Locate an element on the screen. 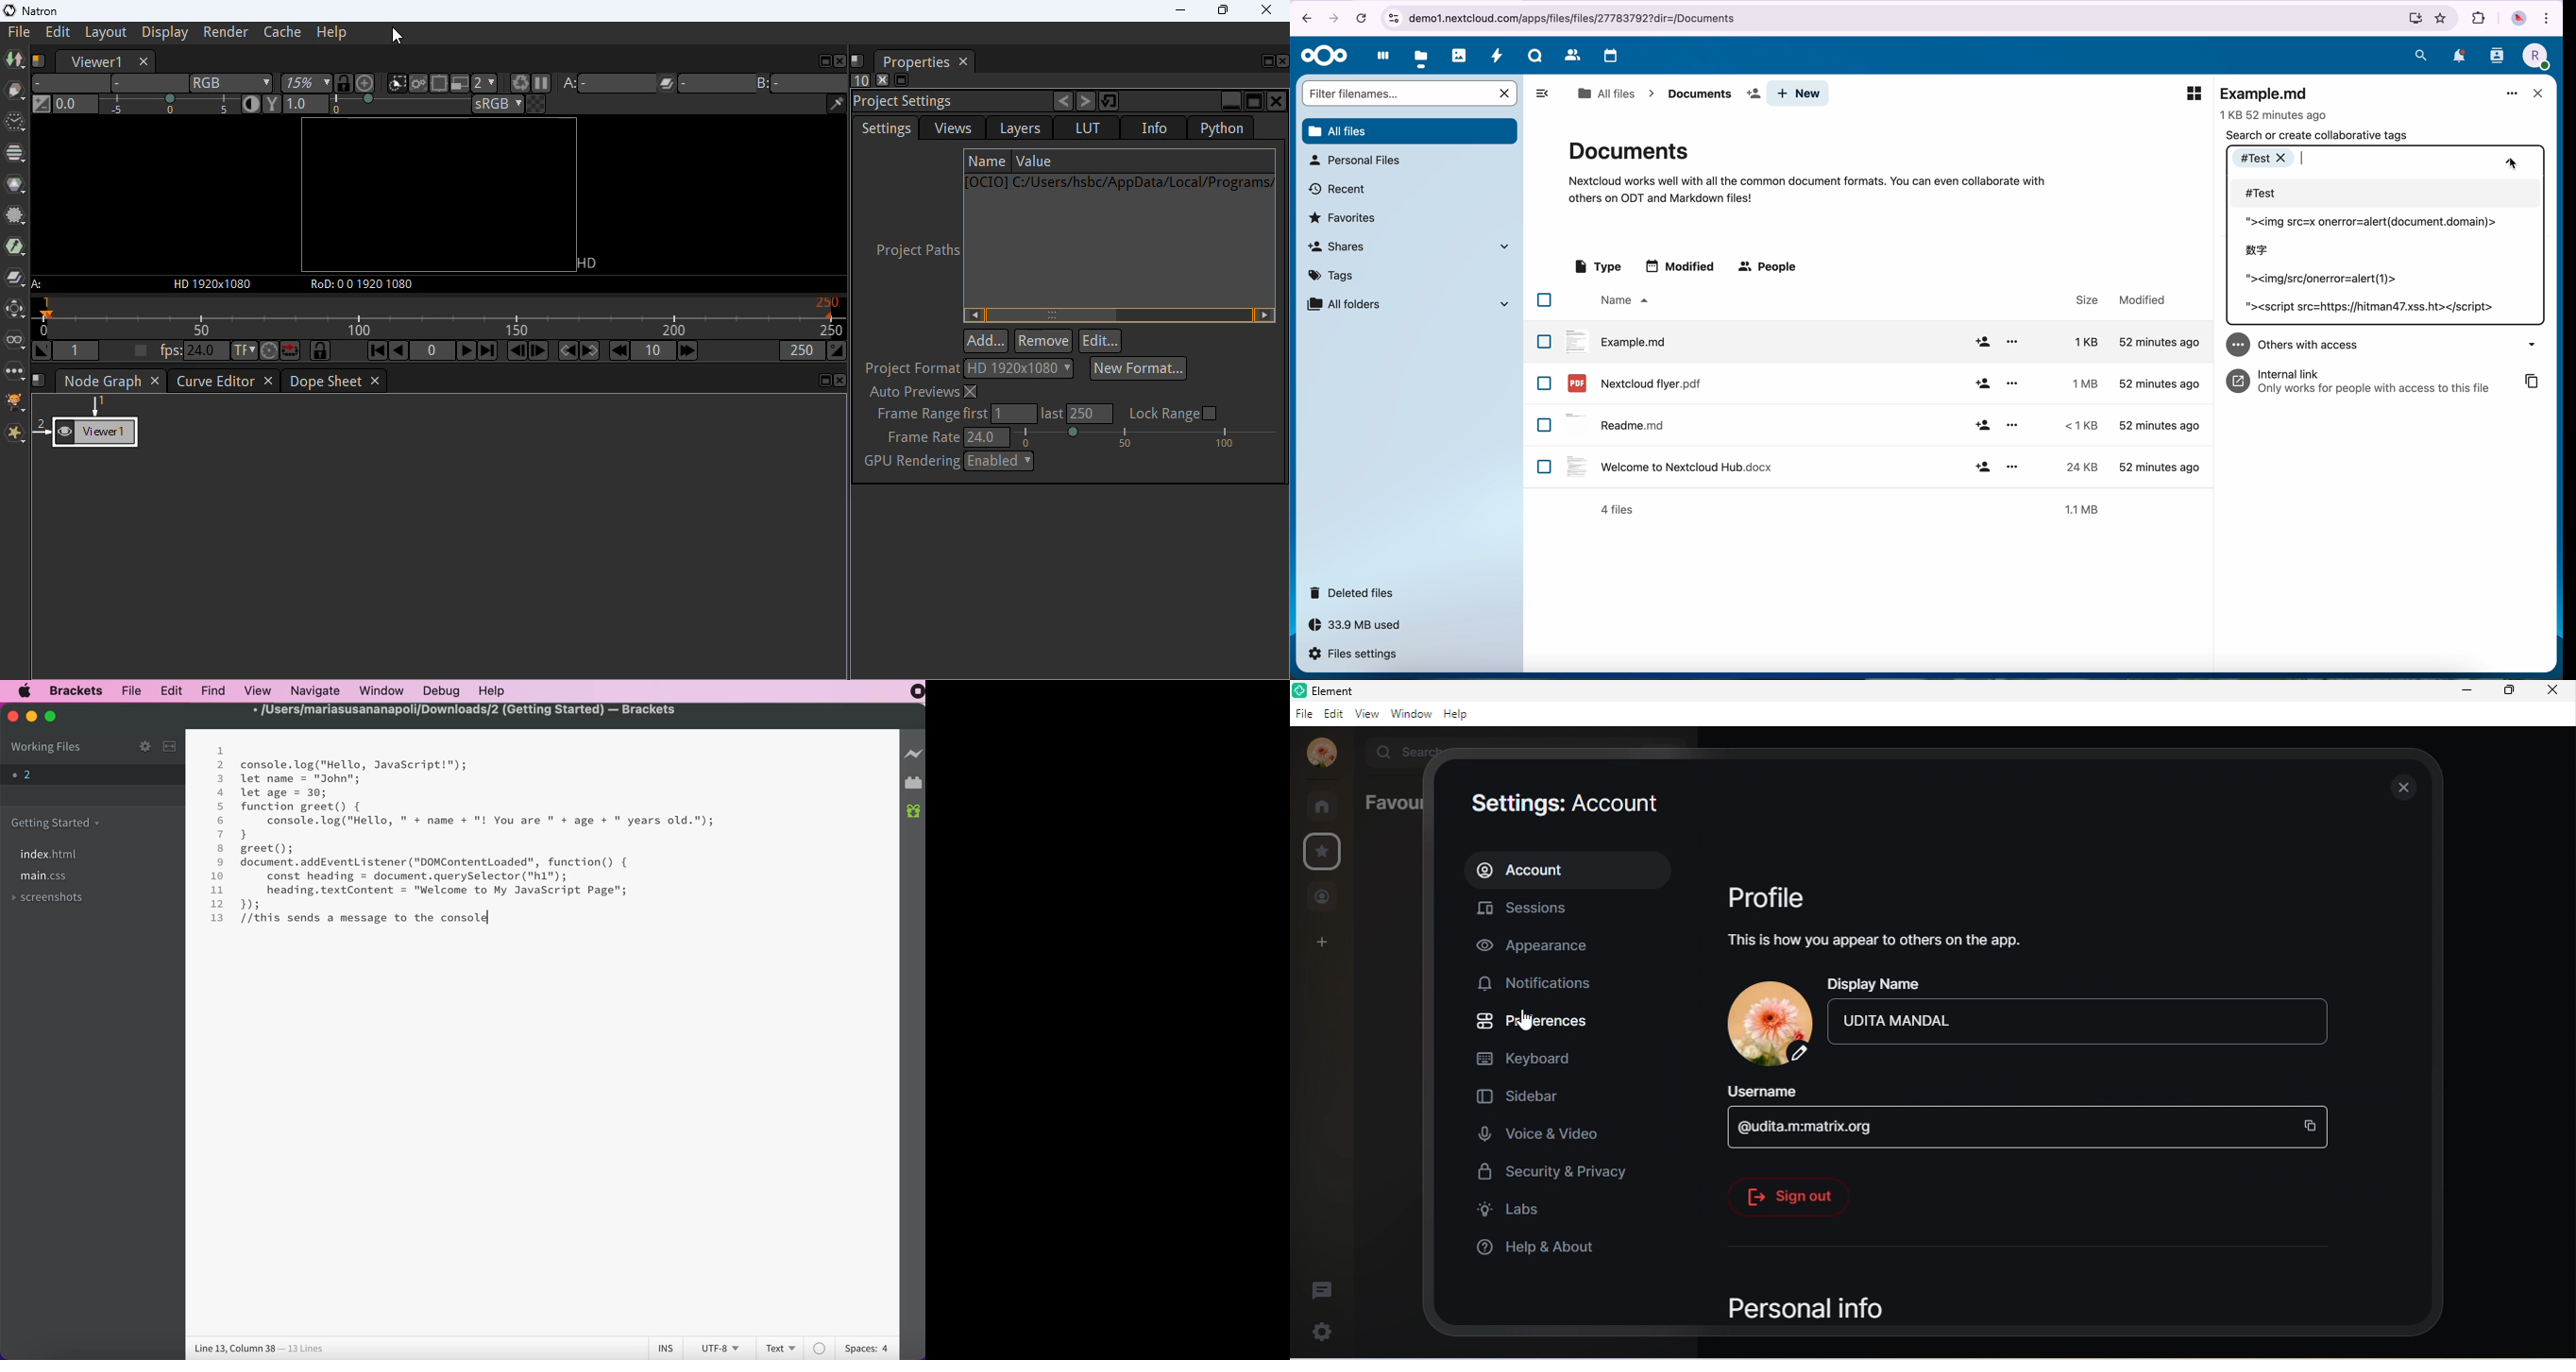 This screenshot has height=1372, width=2576. 2 is located at coordinates (221, 765).